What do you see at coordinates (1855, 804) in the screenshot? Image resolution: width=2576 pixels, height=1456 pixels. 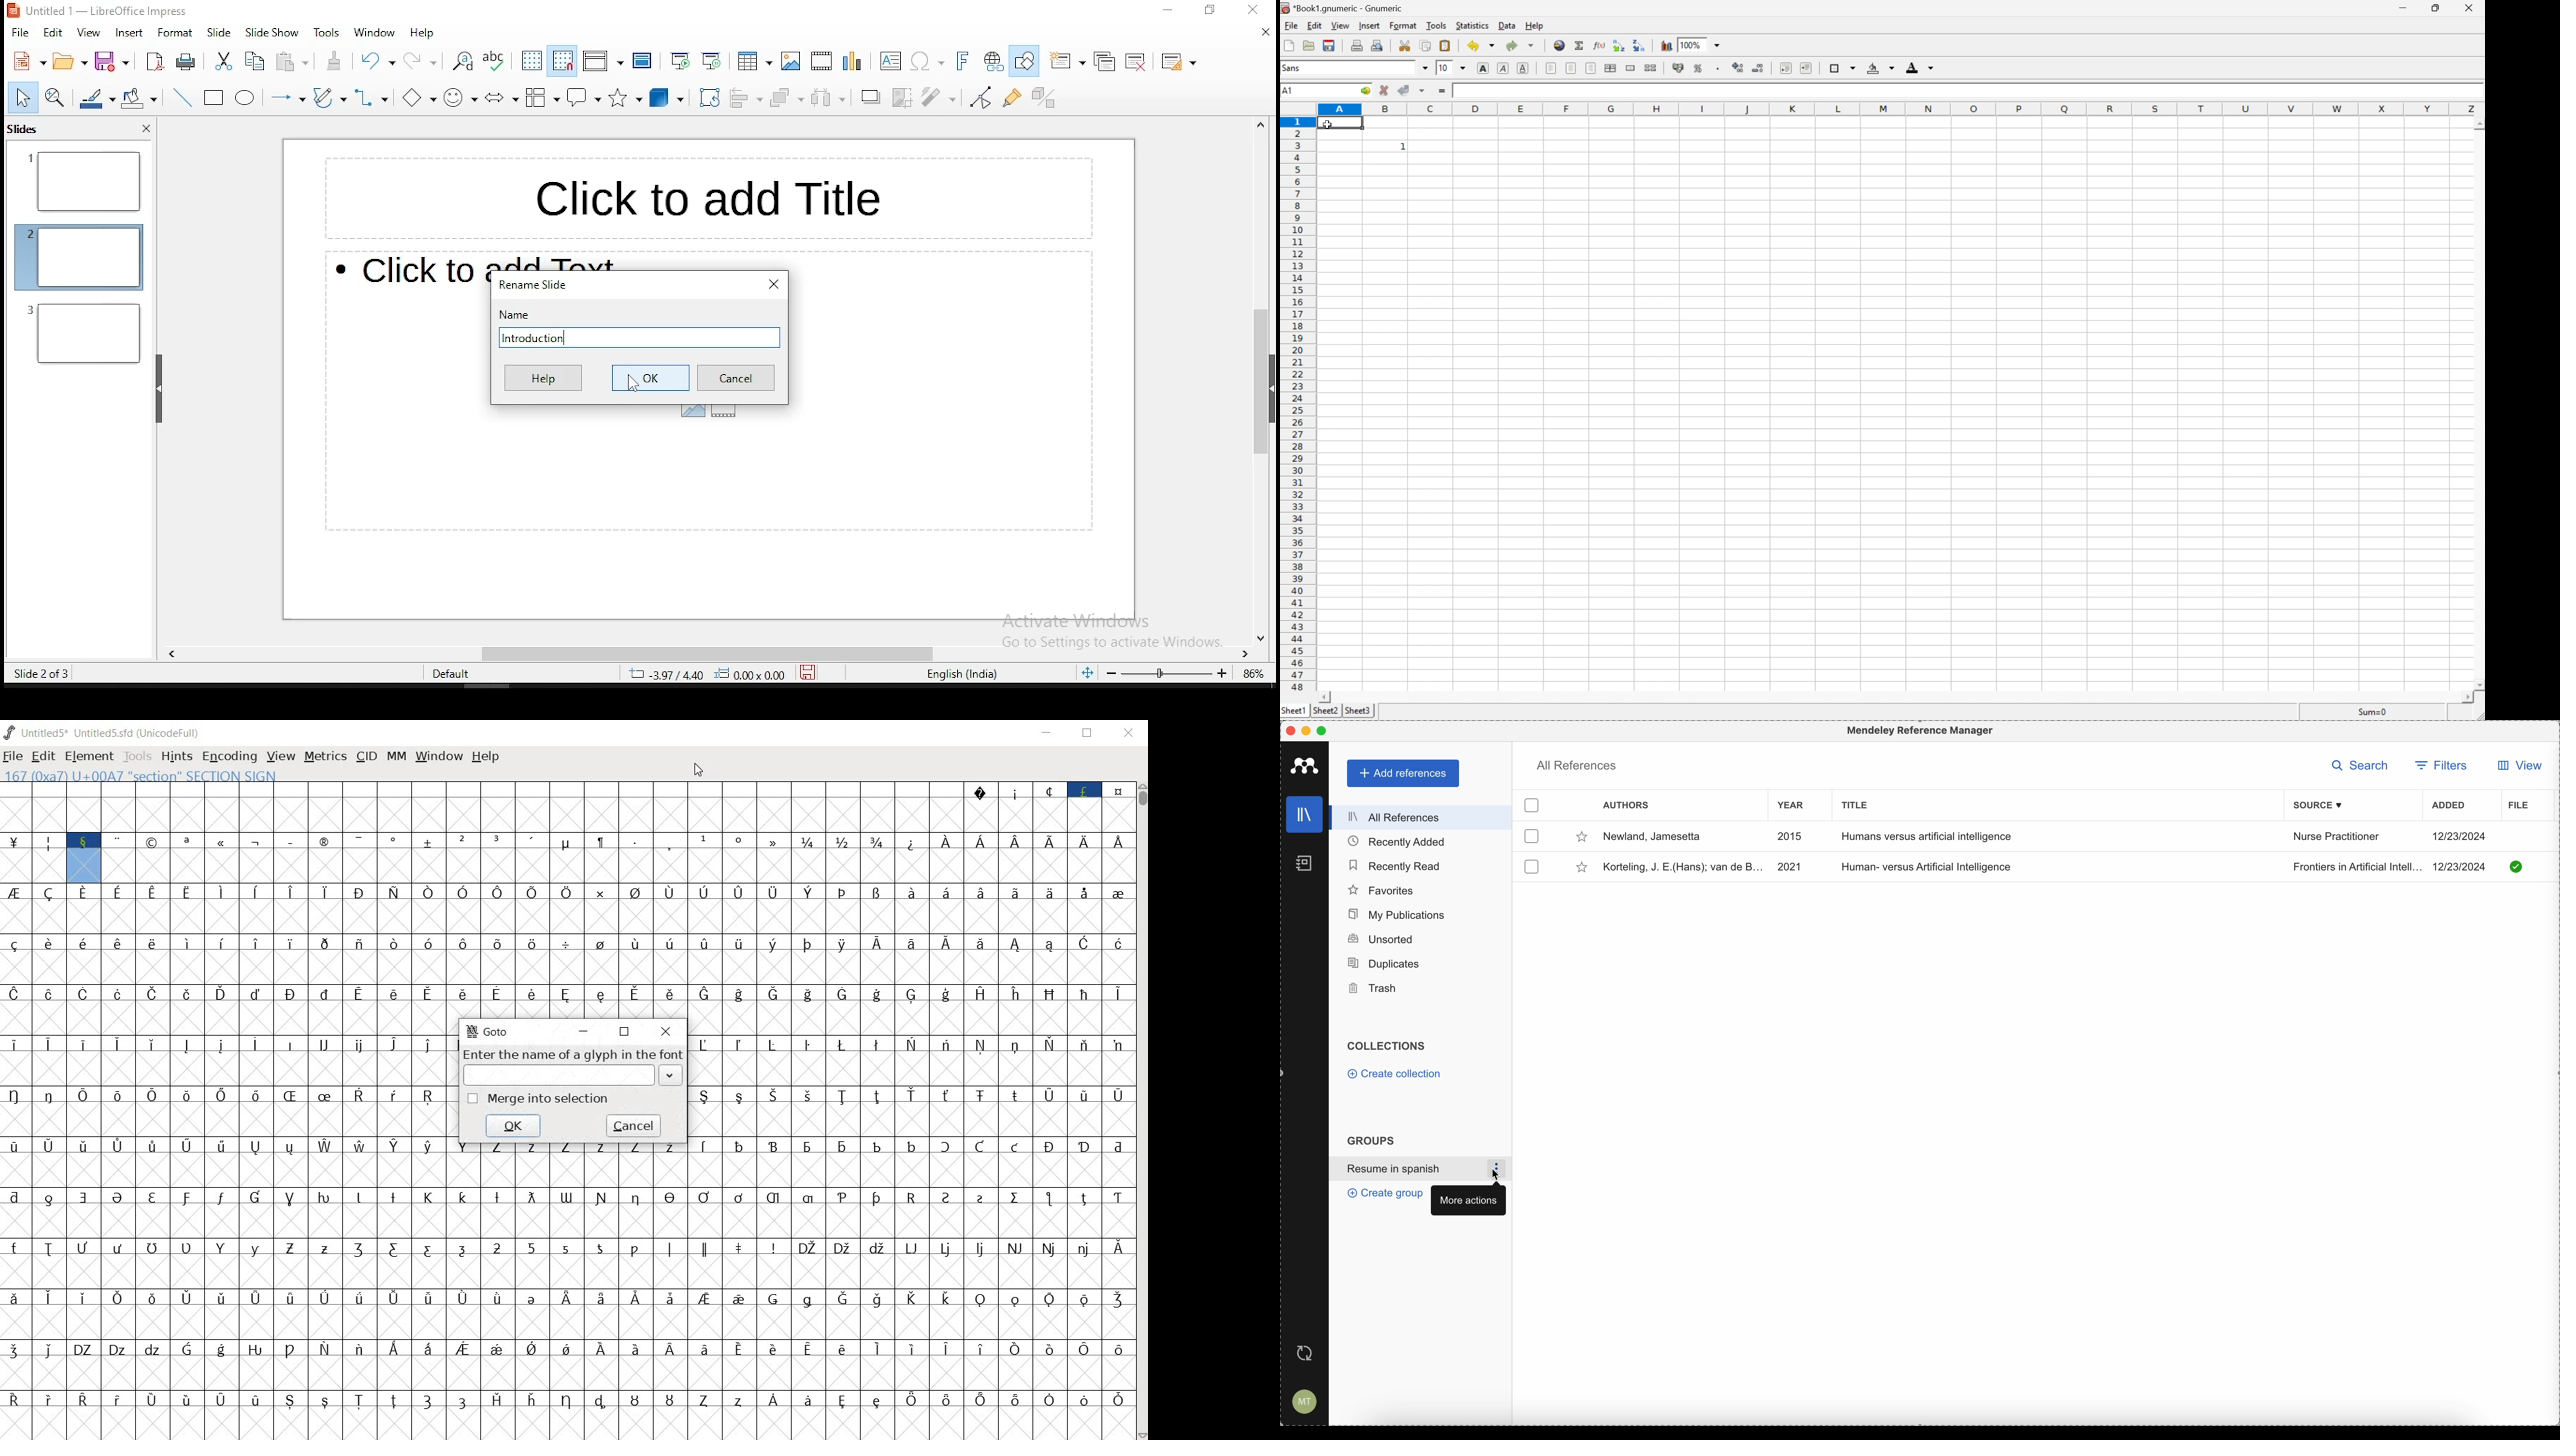 I see `title` at bounding box center [1855, 804].